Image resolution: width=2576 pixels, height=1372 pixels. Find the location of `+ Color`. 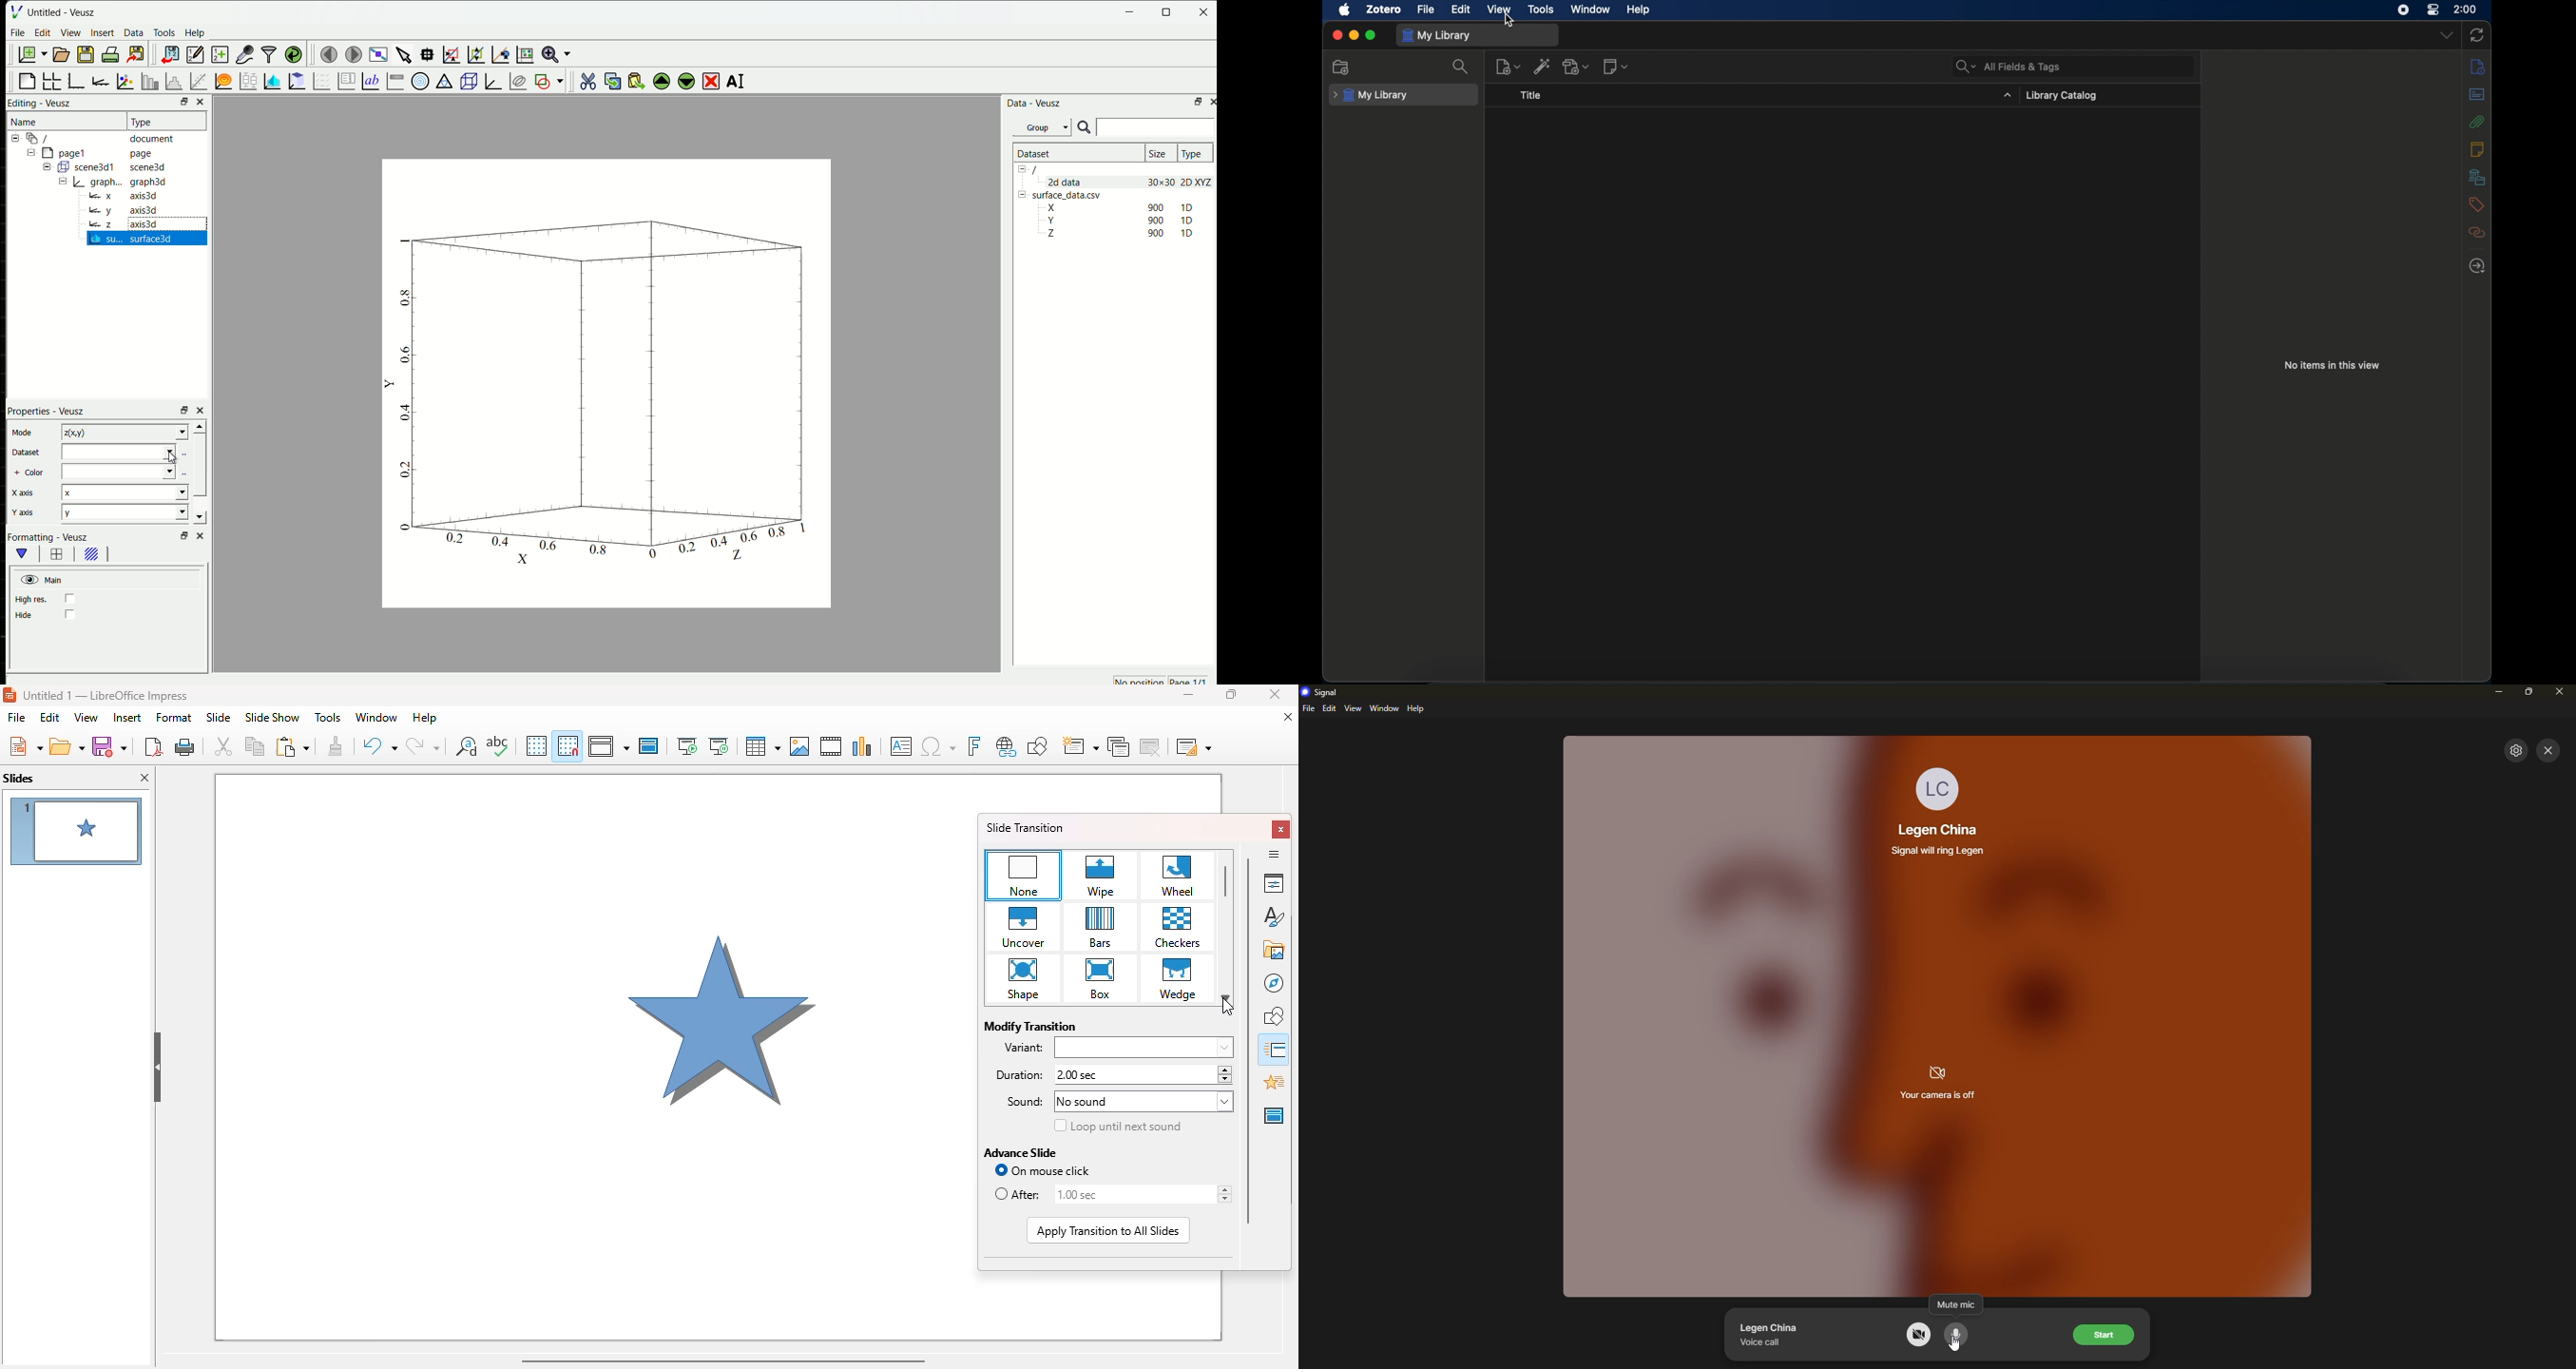

+ Color is located at coordinates (29, 473).